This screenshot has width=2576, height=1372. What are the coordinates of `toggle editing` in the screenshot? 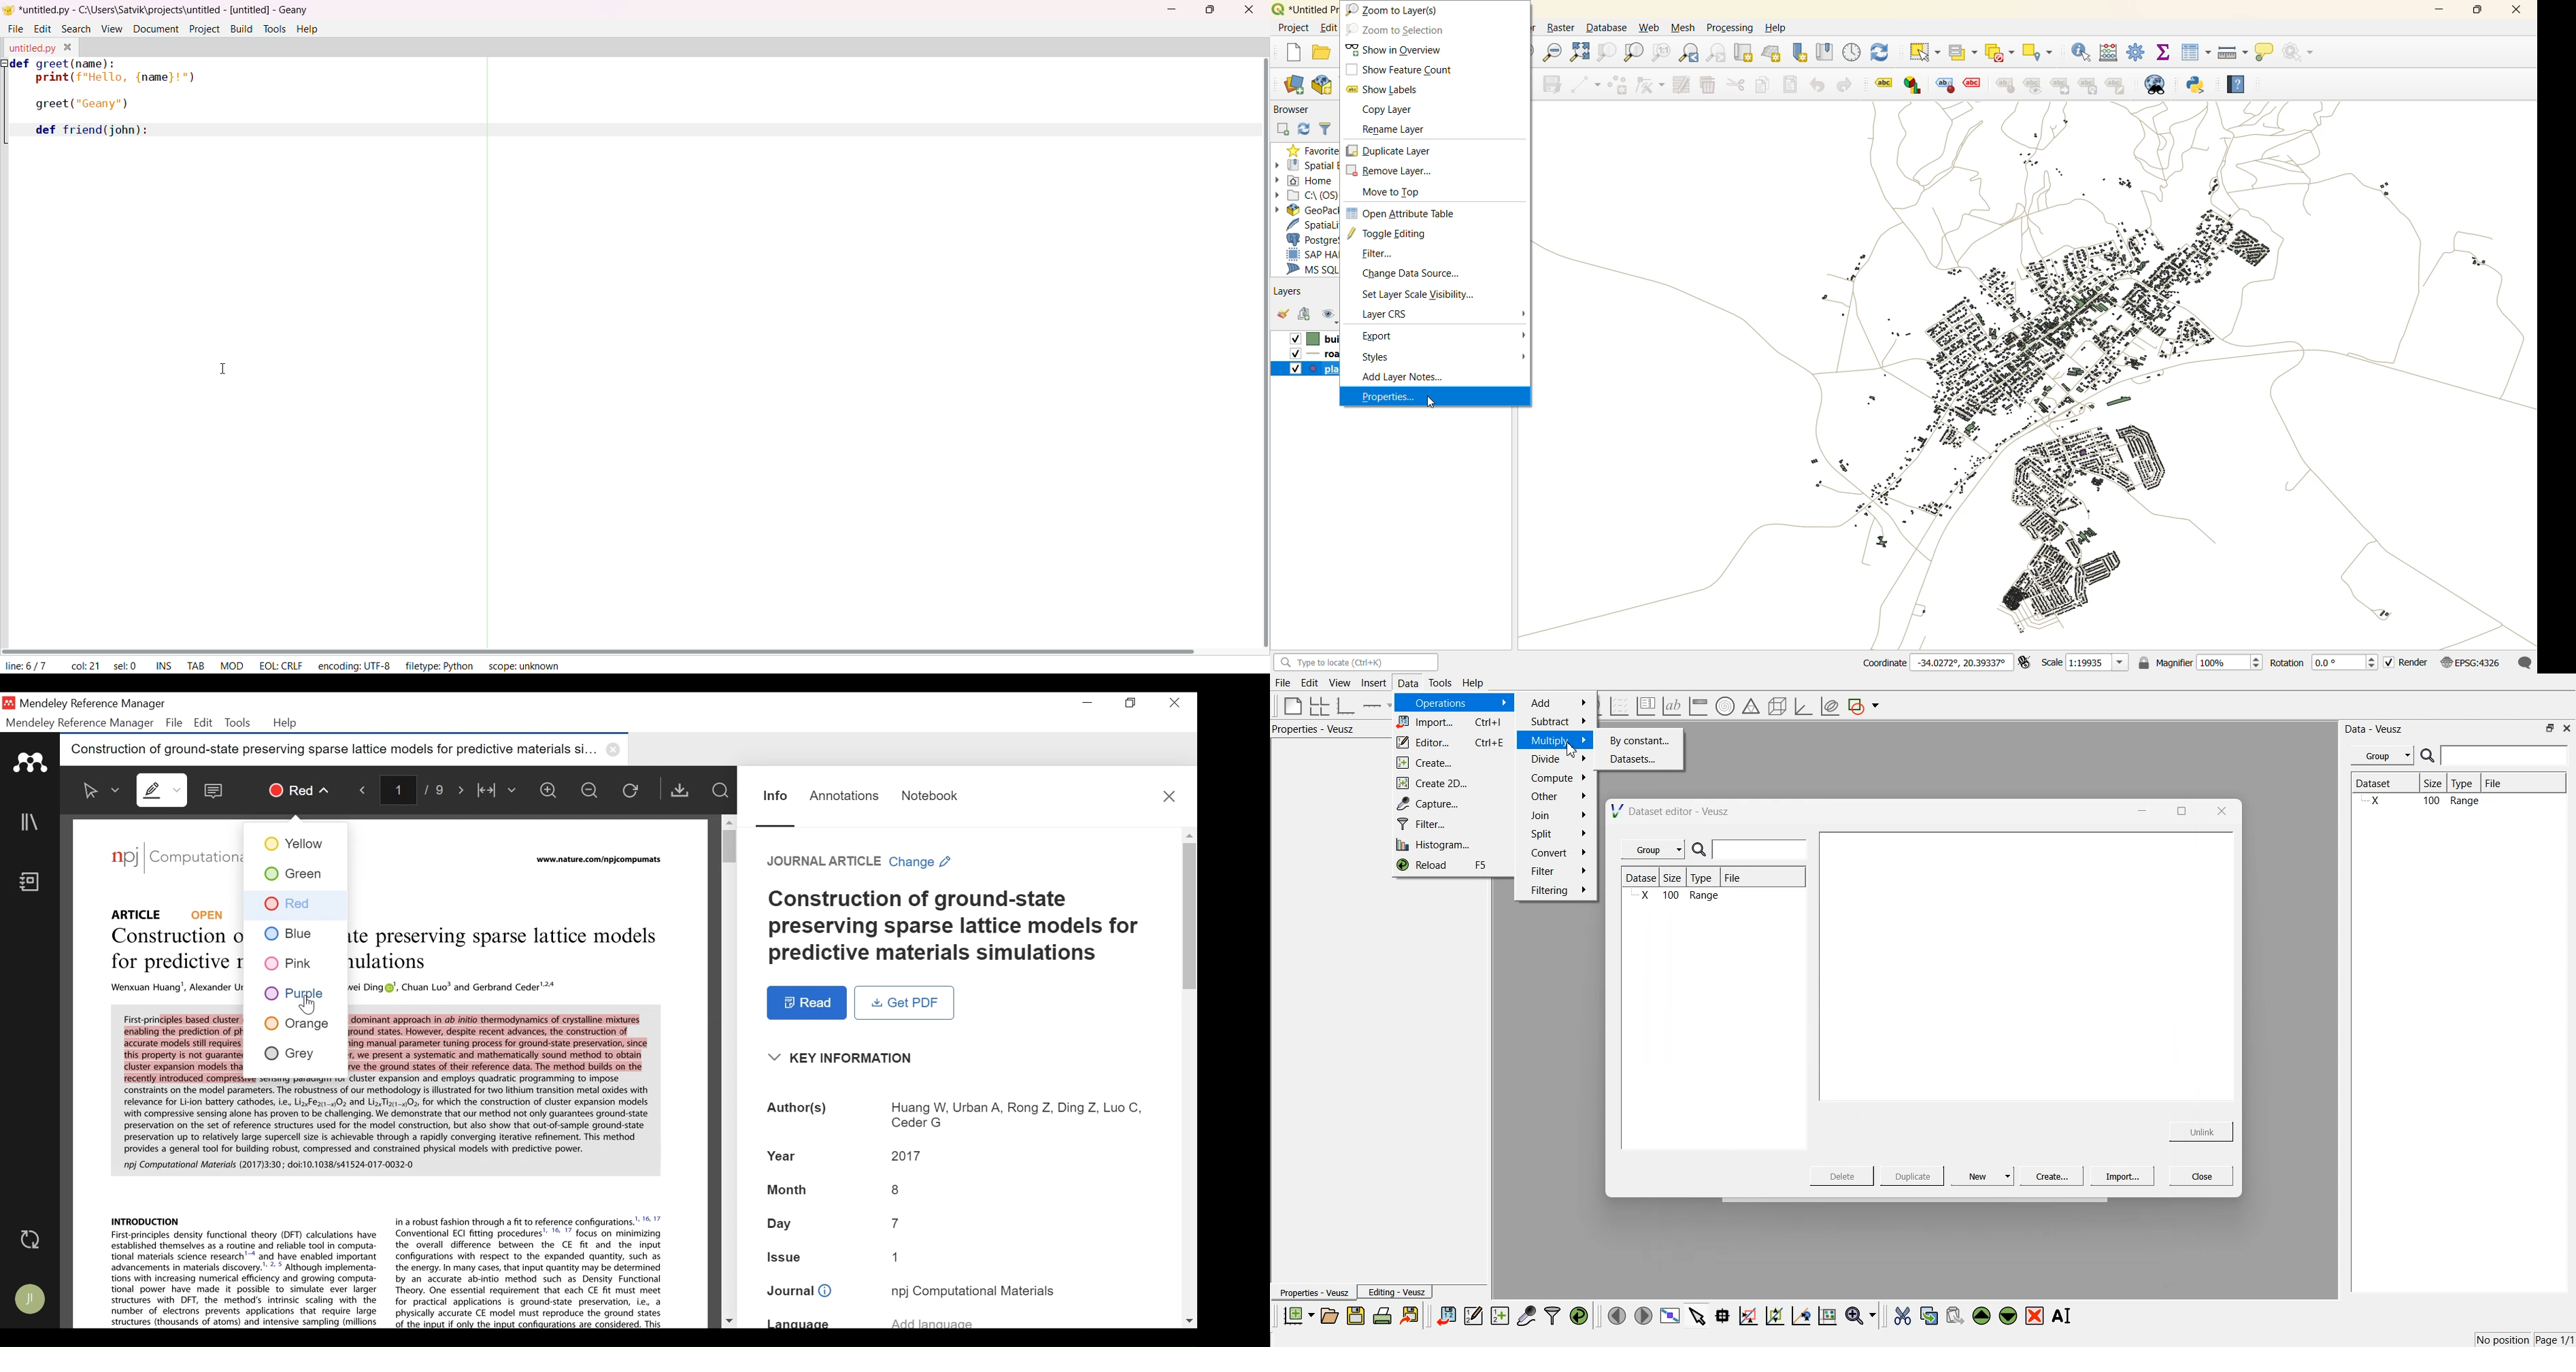 It's located at (1401, 236).